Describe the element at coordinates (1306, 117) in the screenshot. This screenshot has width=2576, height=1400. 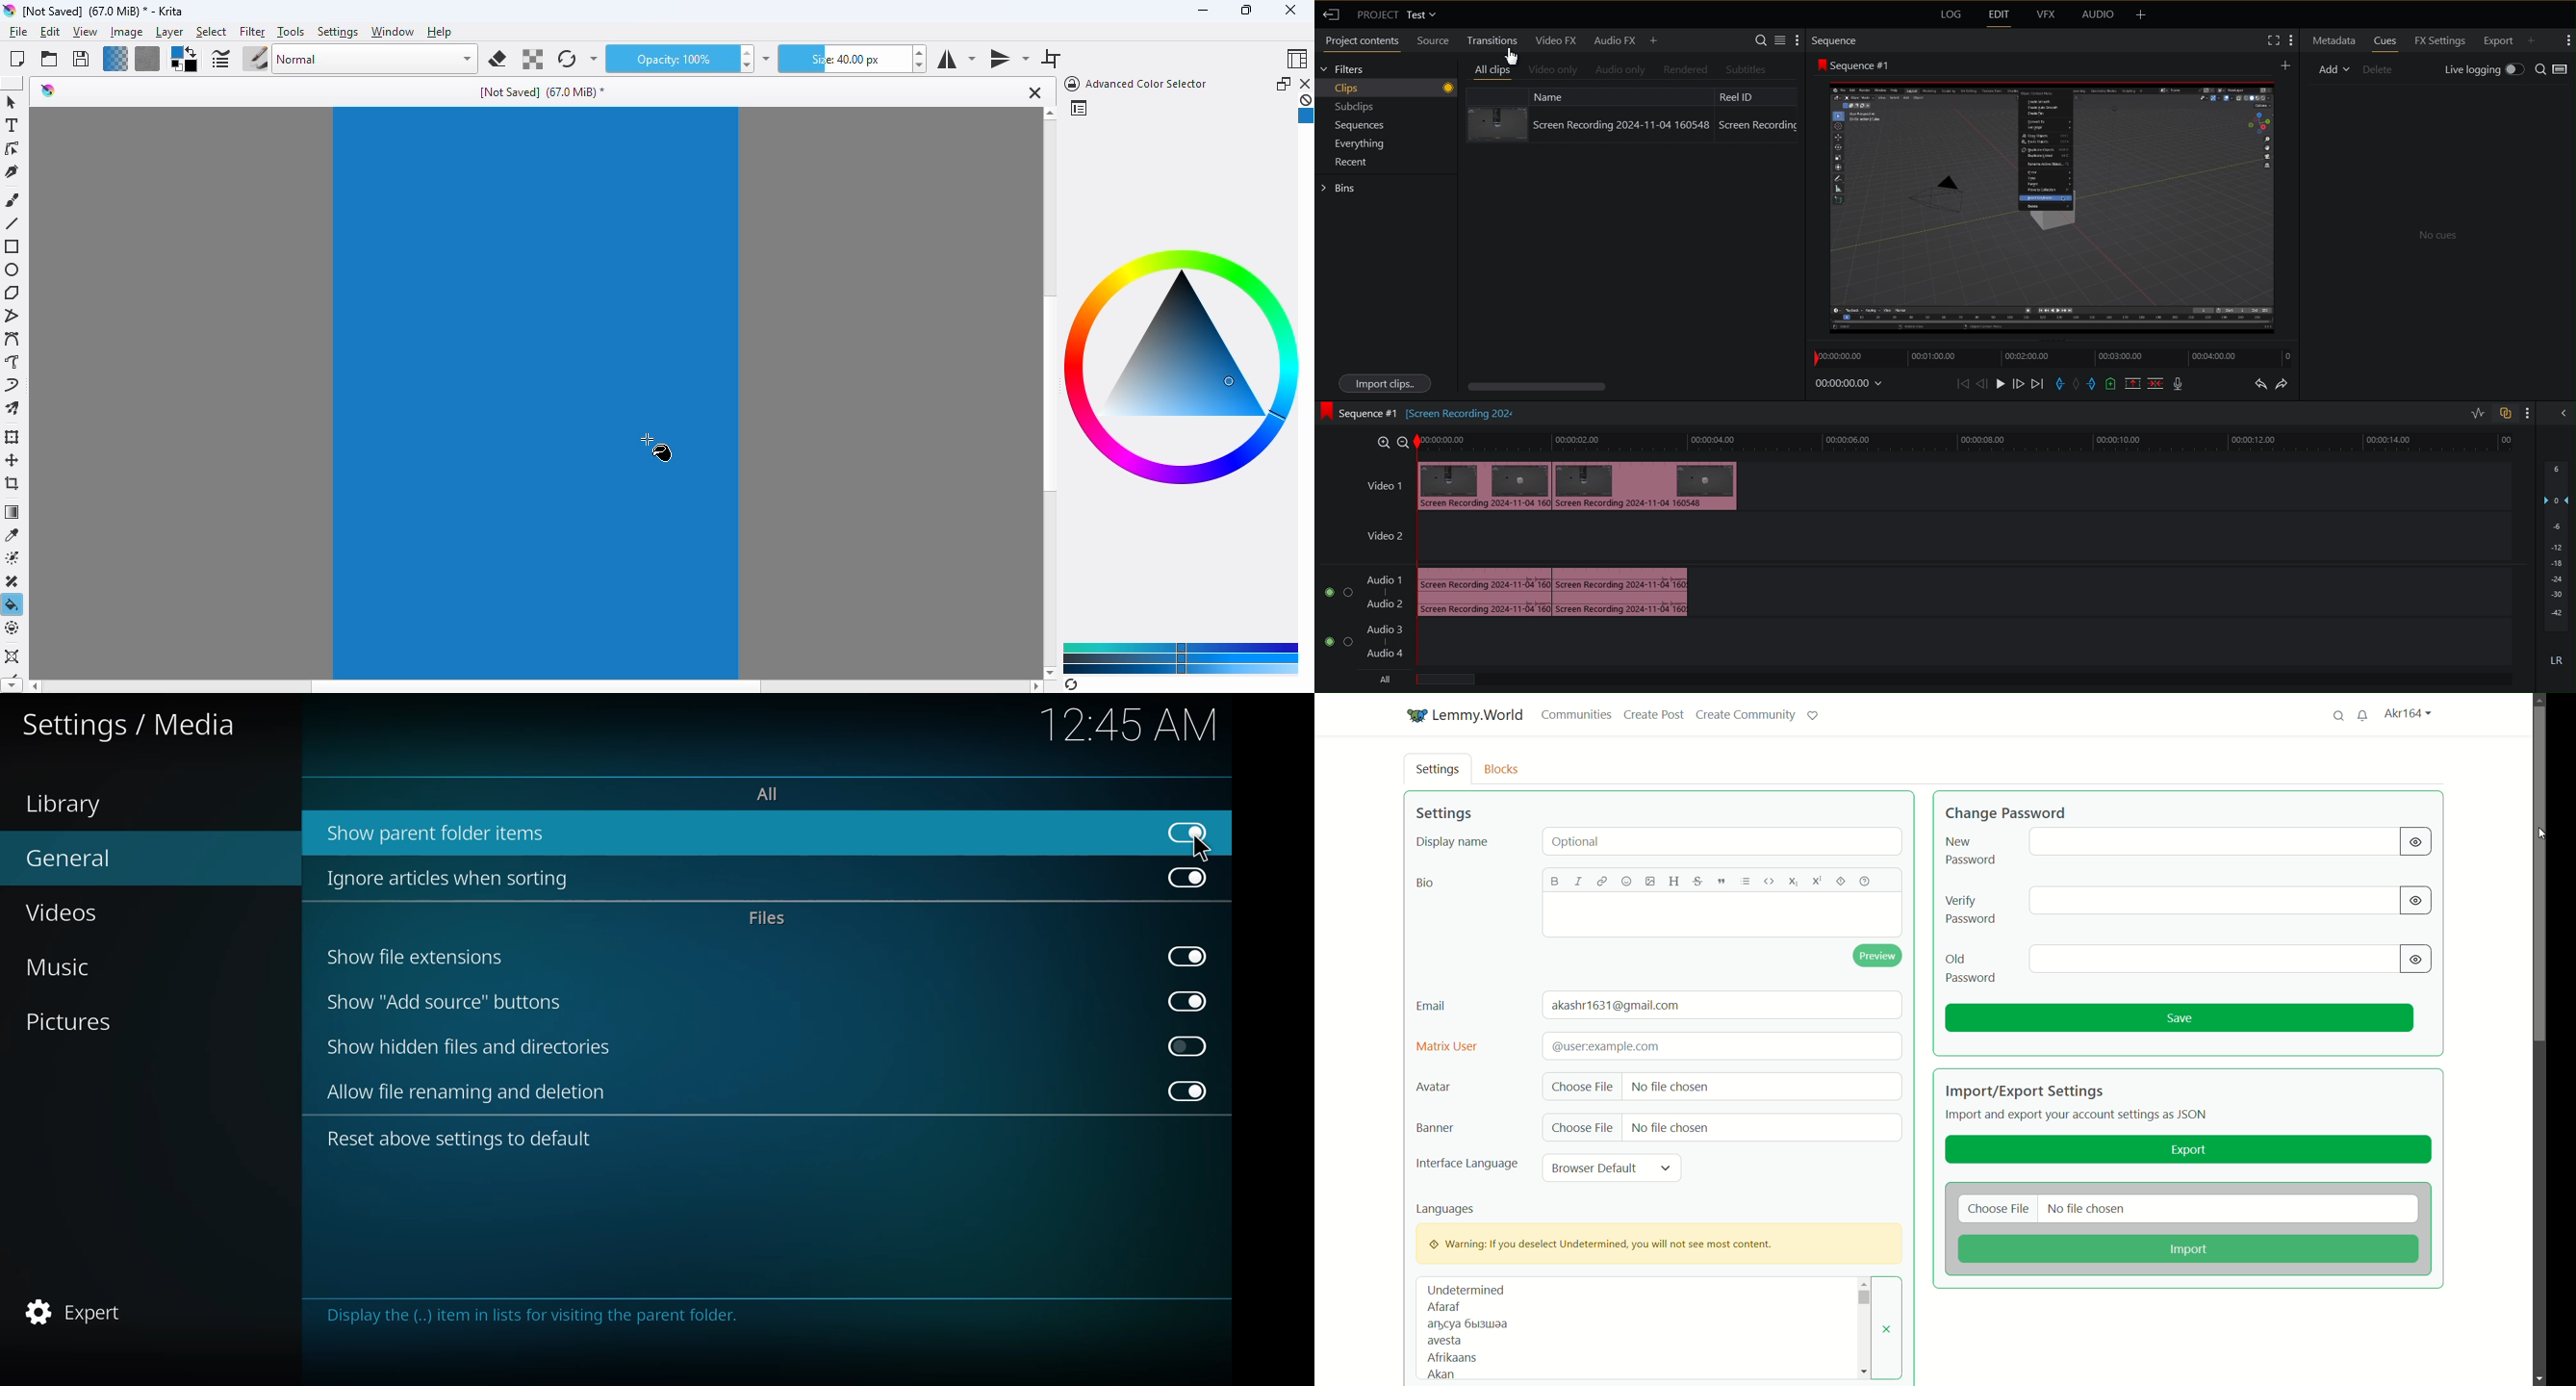
I see `selected color` at that location.